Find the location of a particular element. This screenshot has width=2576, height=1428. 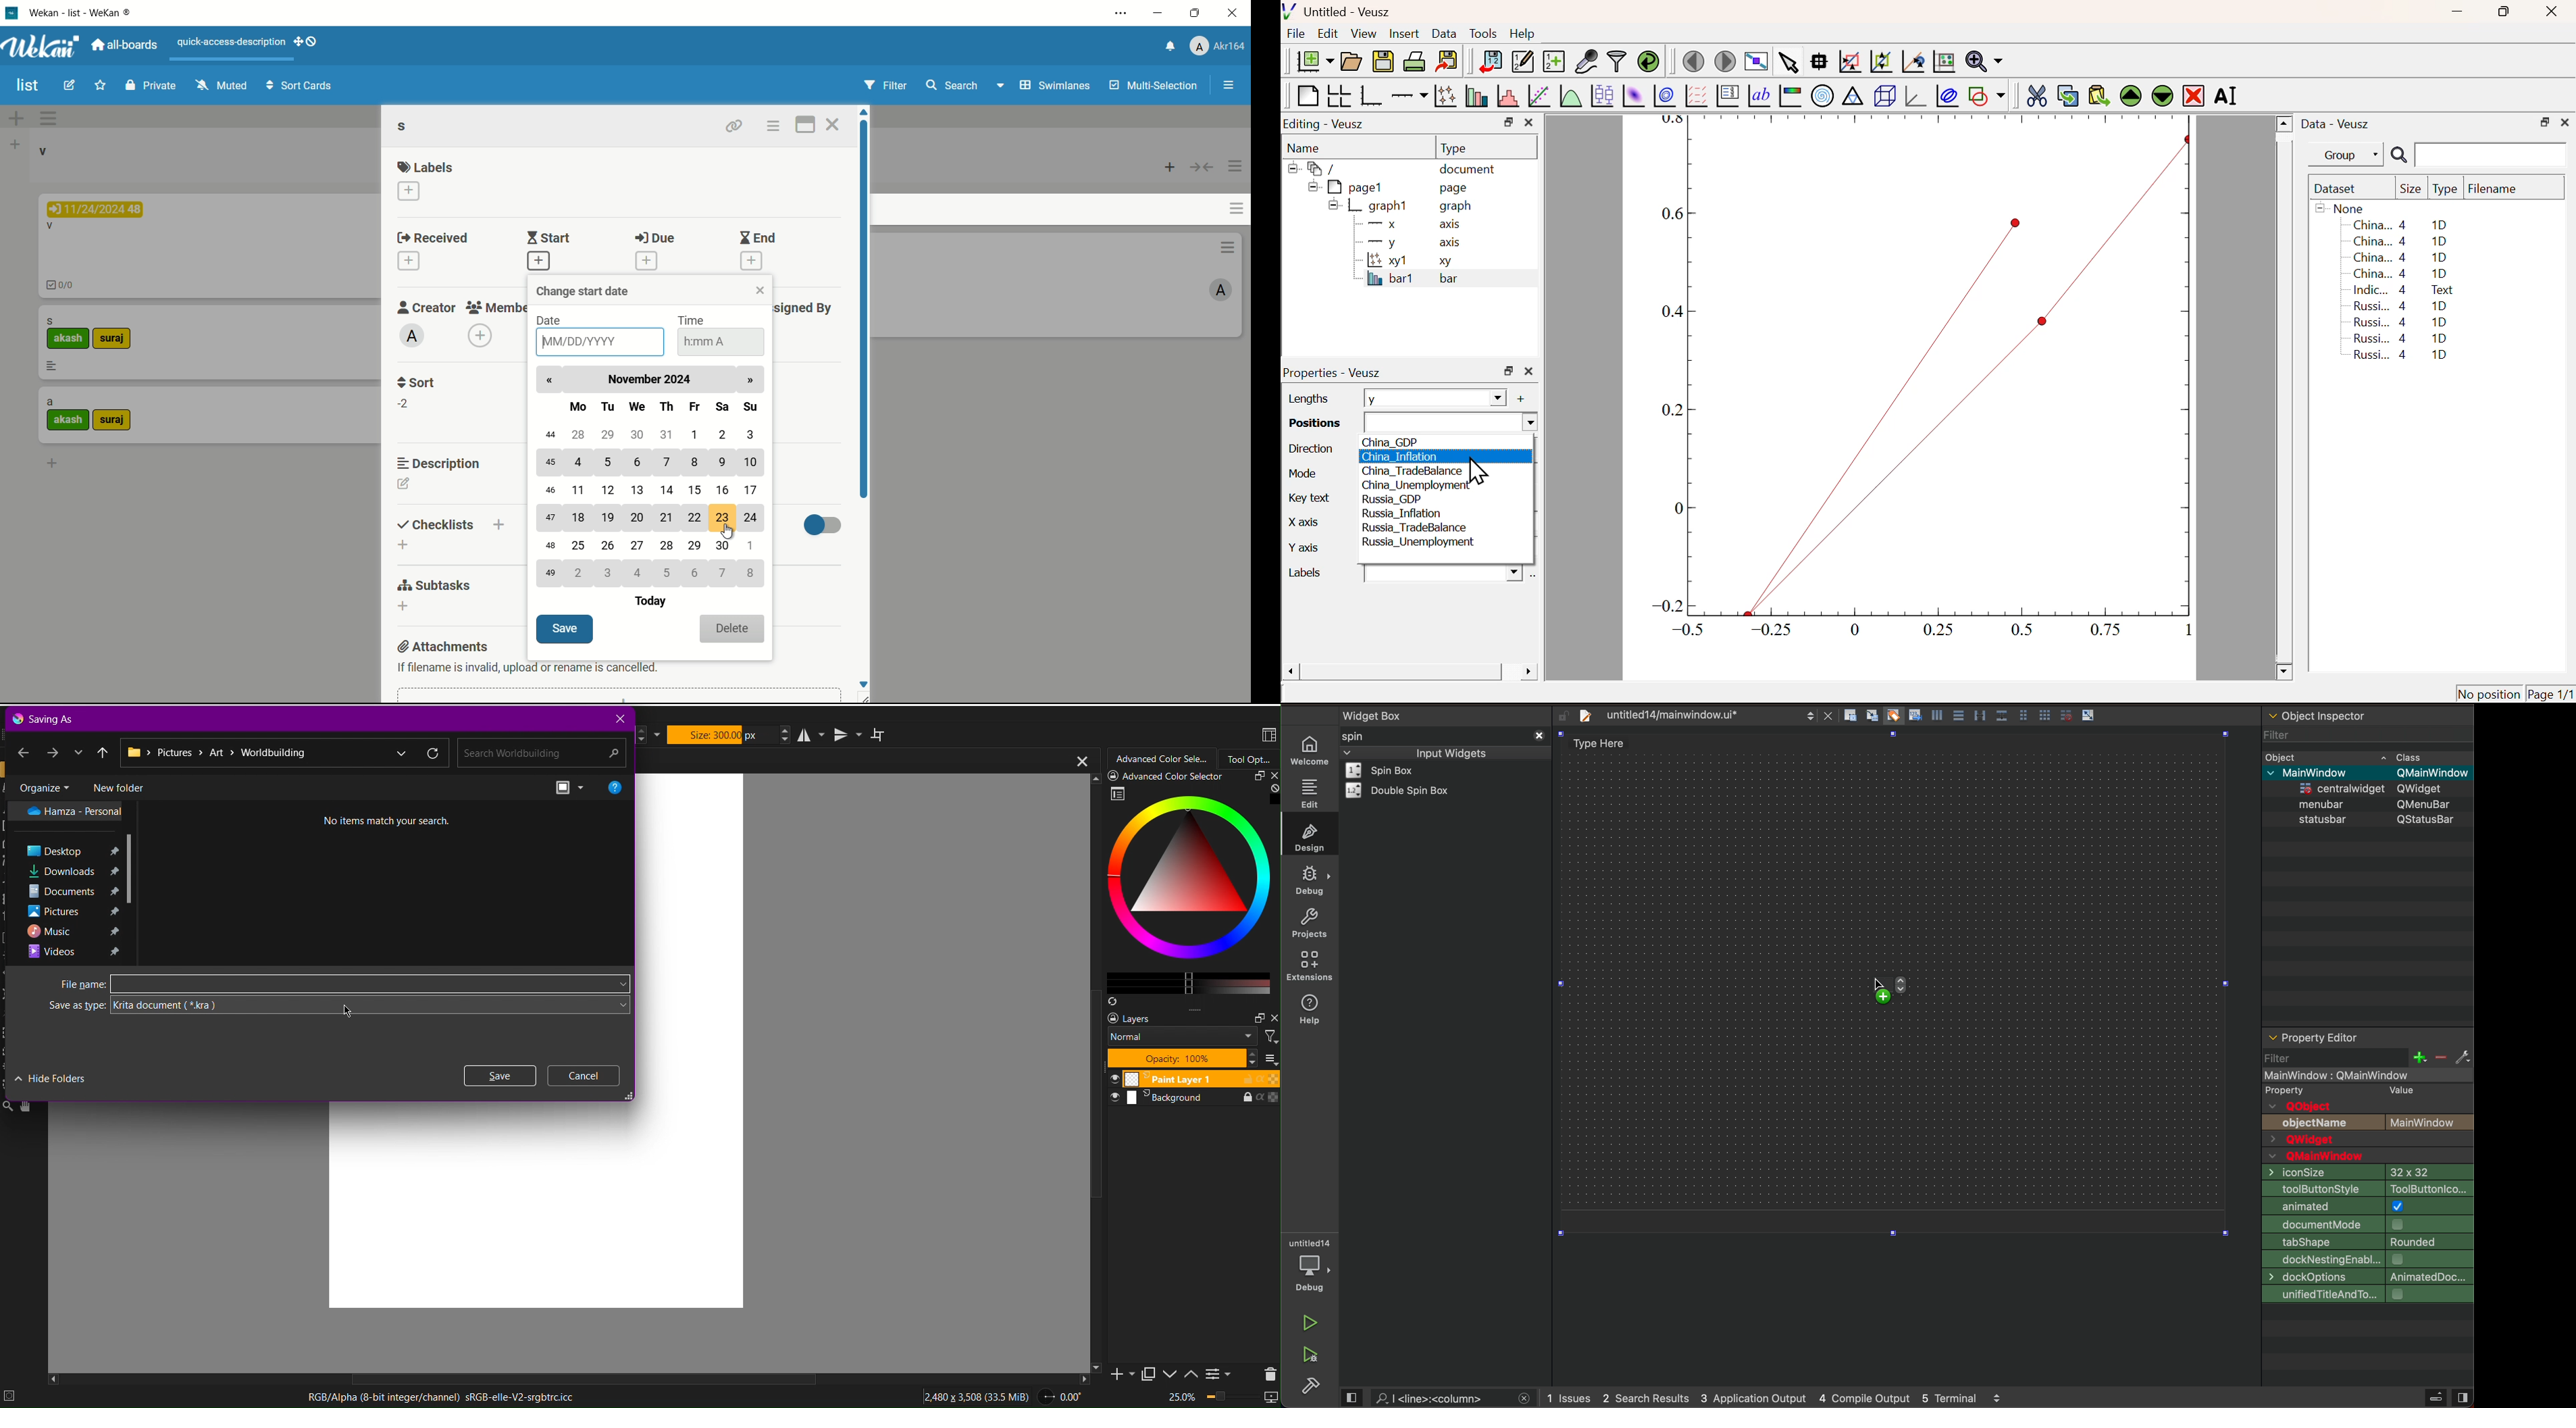

days is located at coordinates (663, 406).